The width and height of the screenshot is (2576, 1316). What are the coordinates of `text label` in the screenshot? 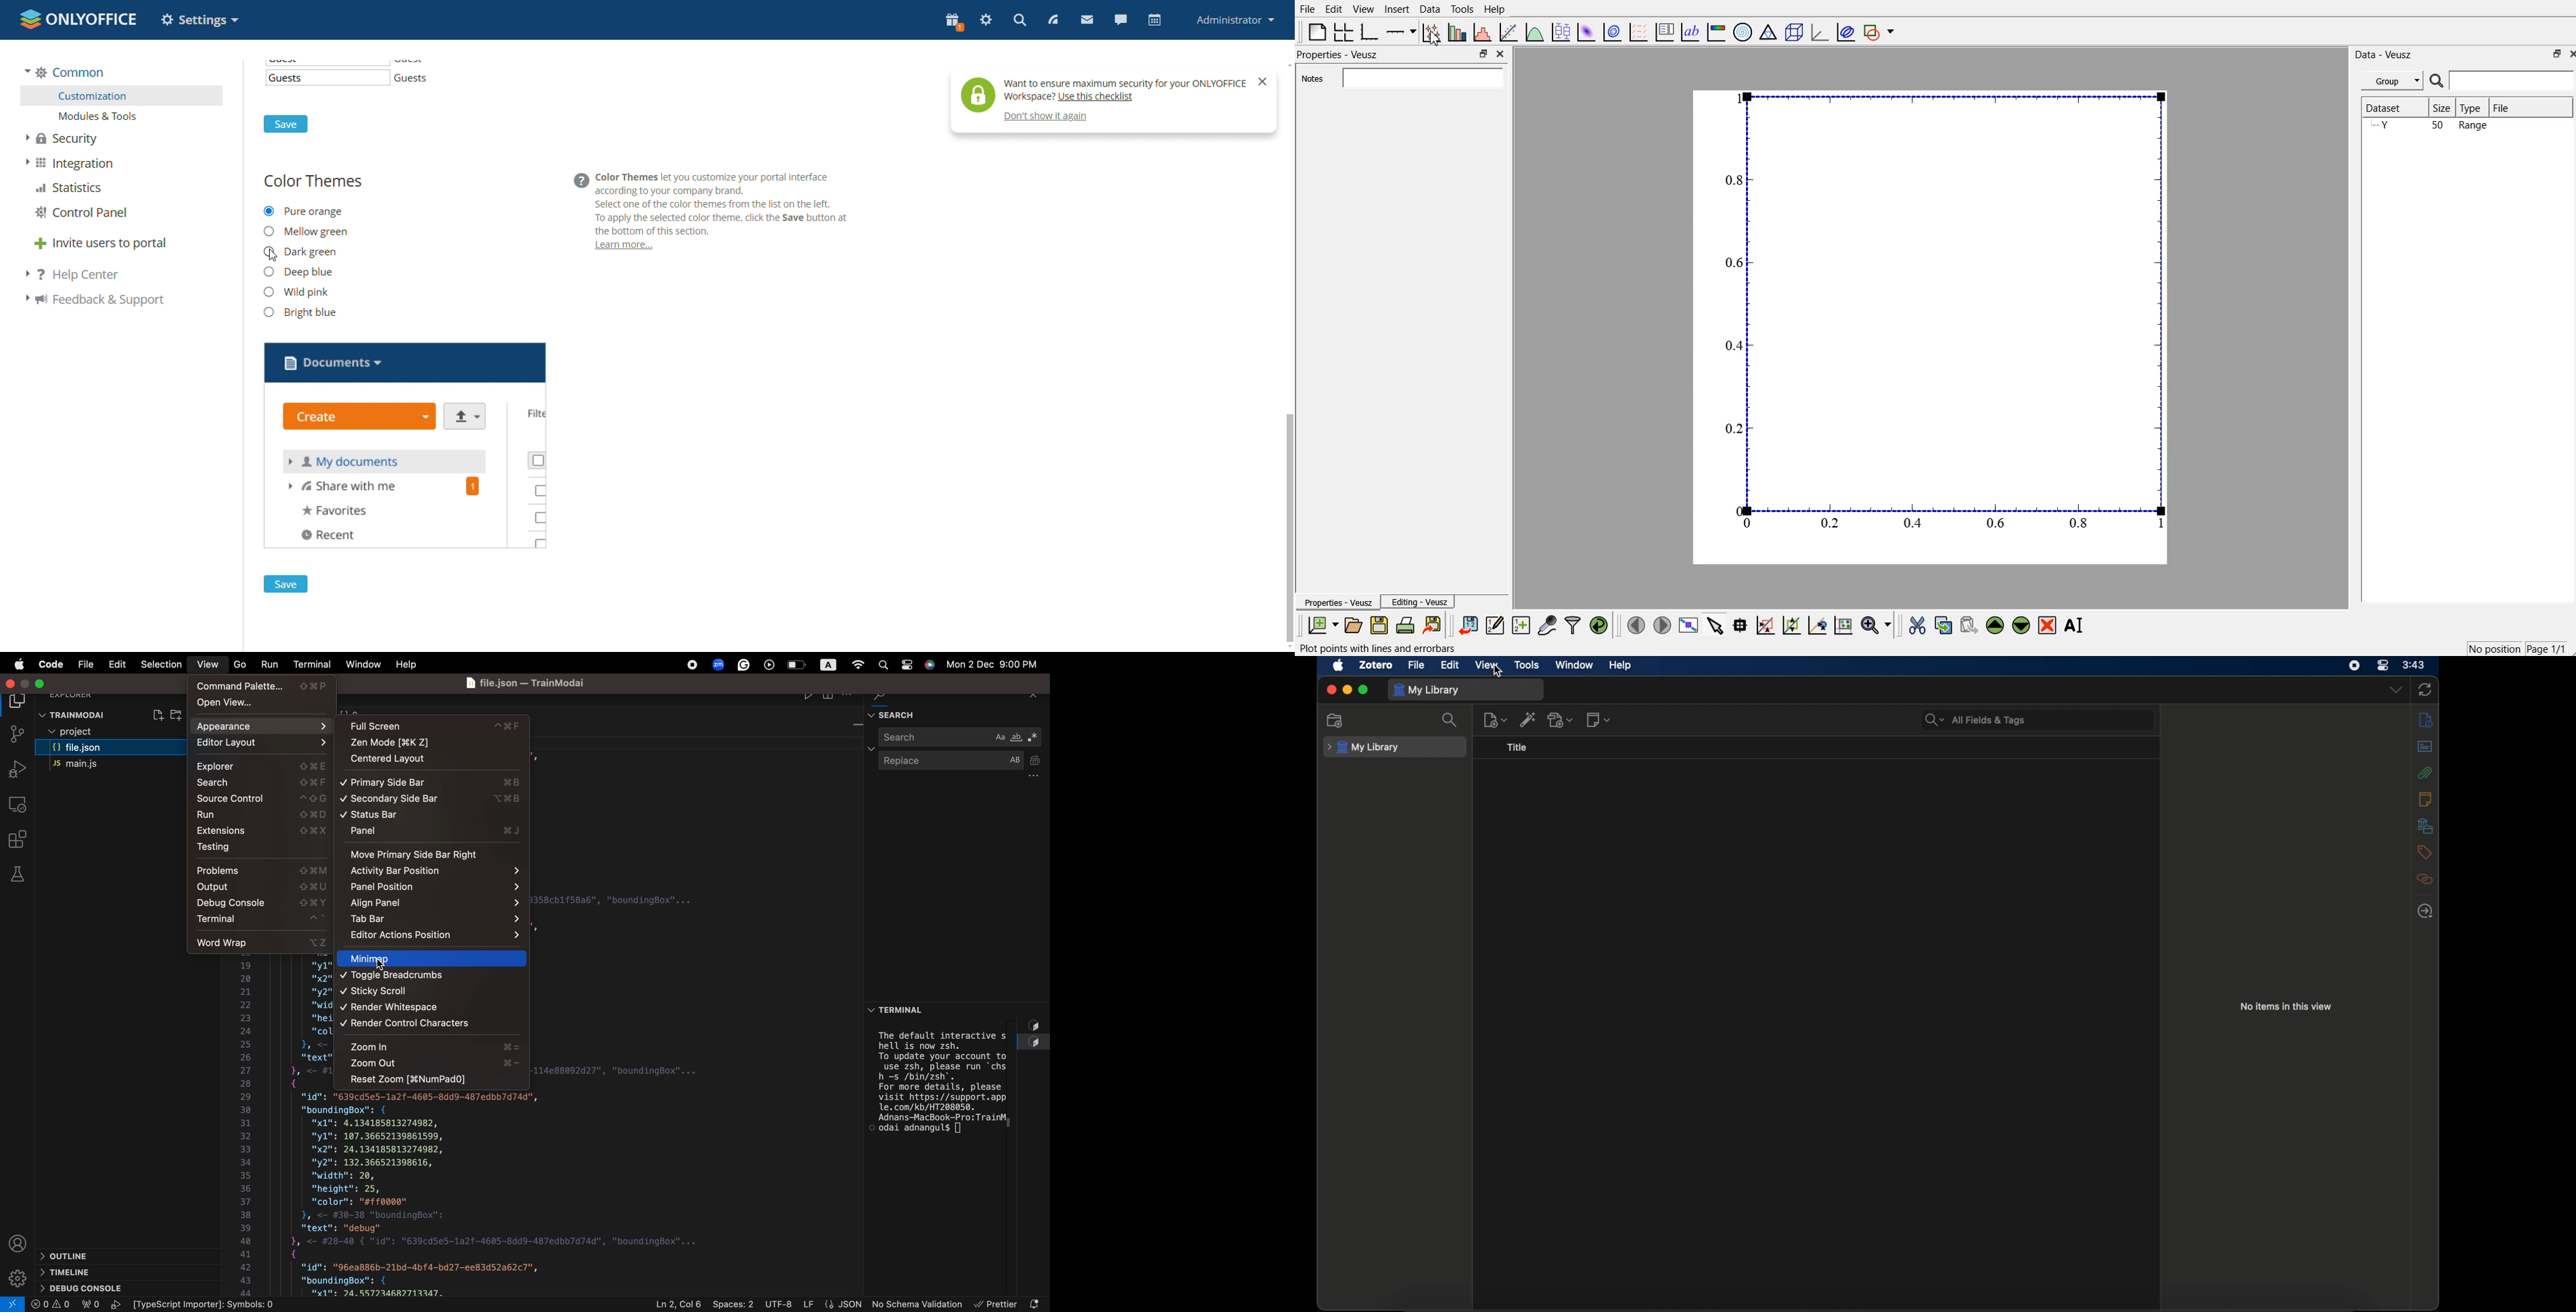 It's located at (1690, 31).